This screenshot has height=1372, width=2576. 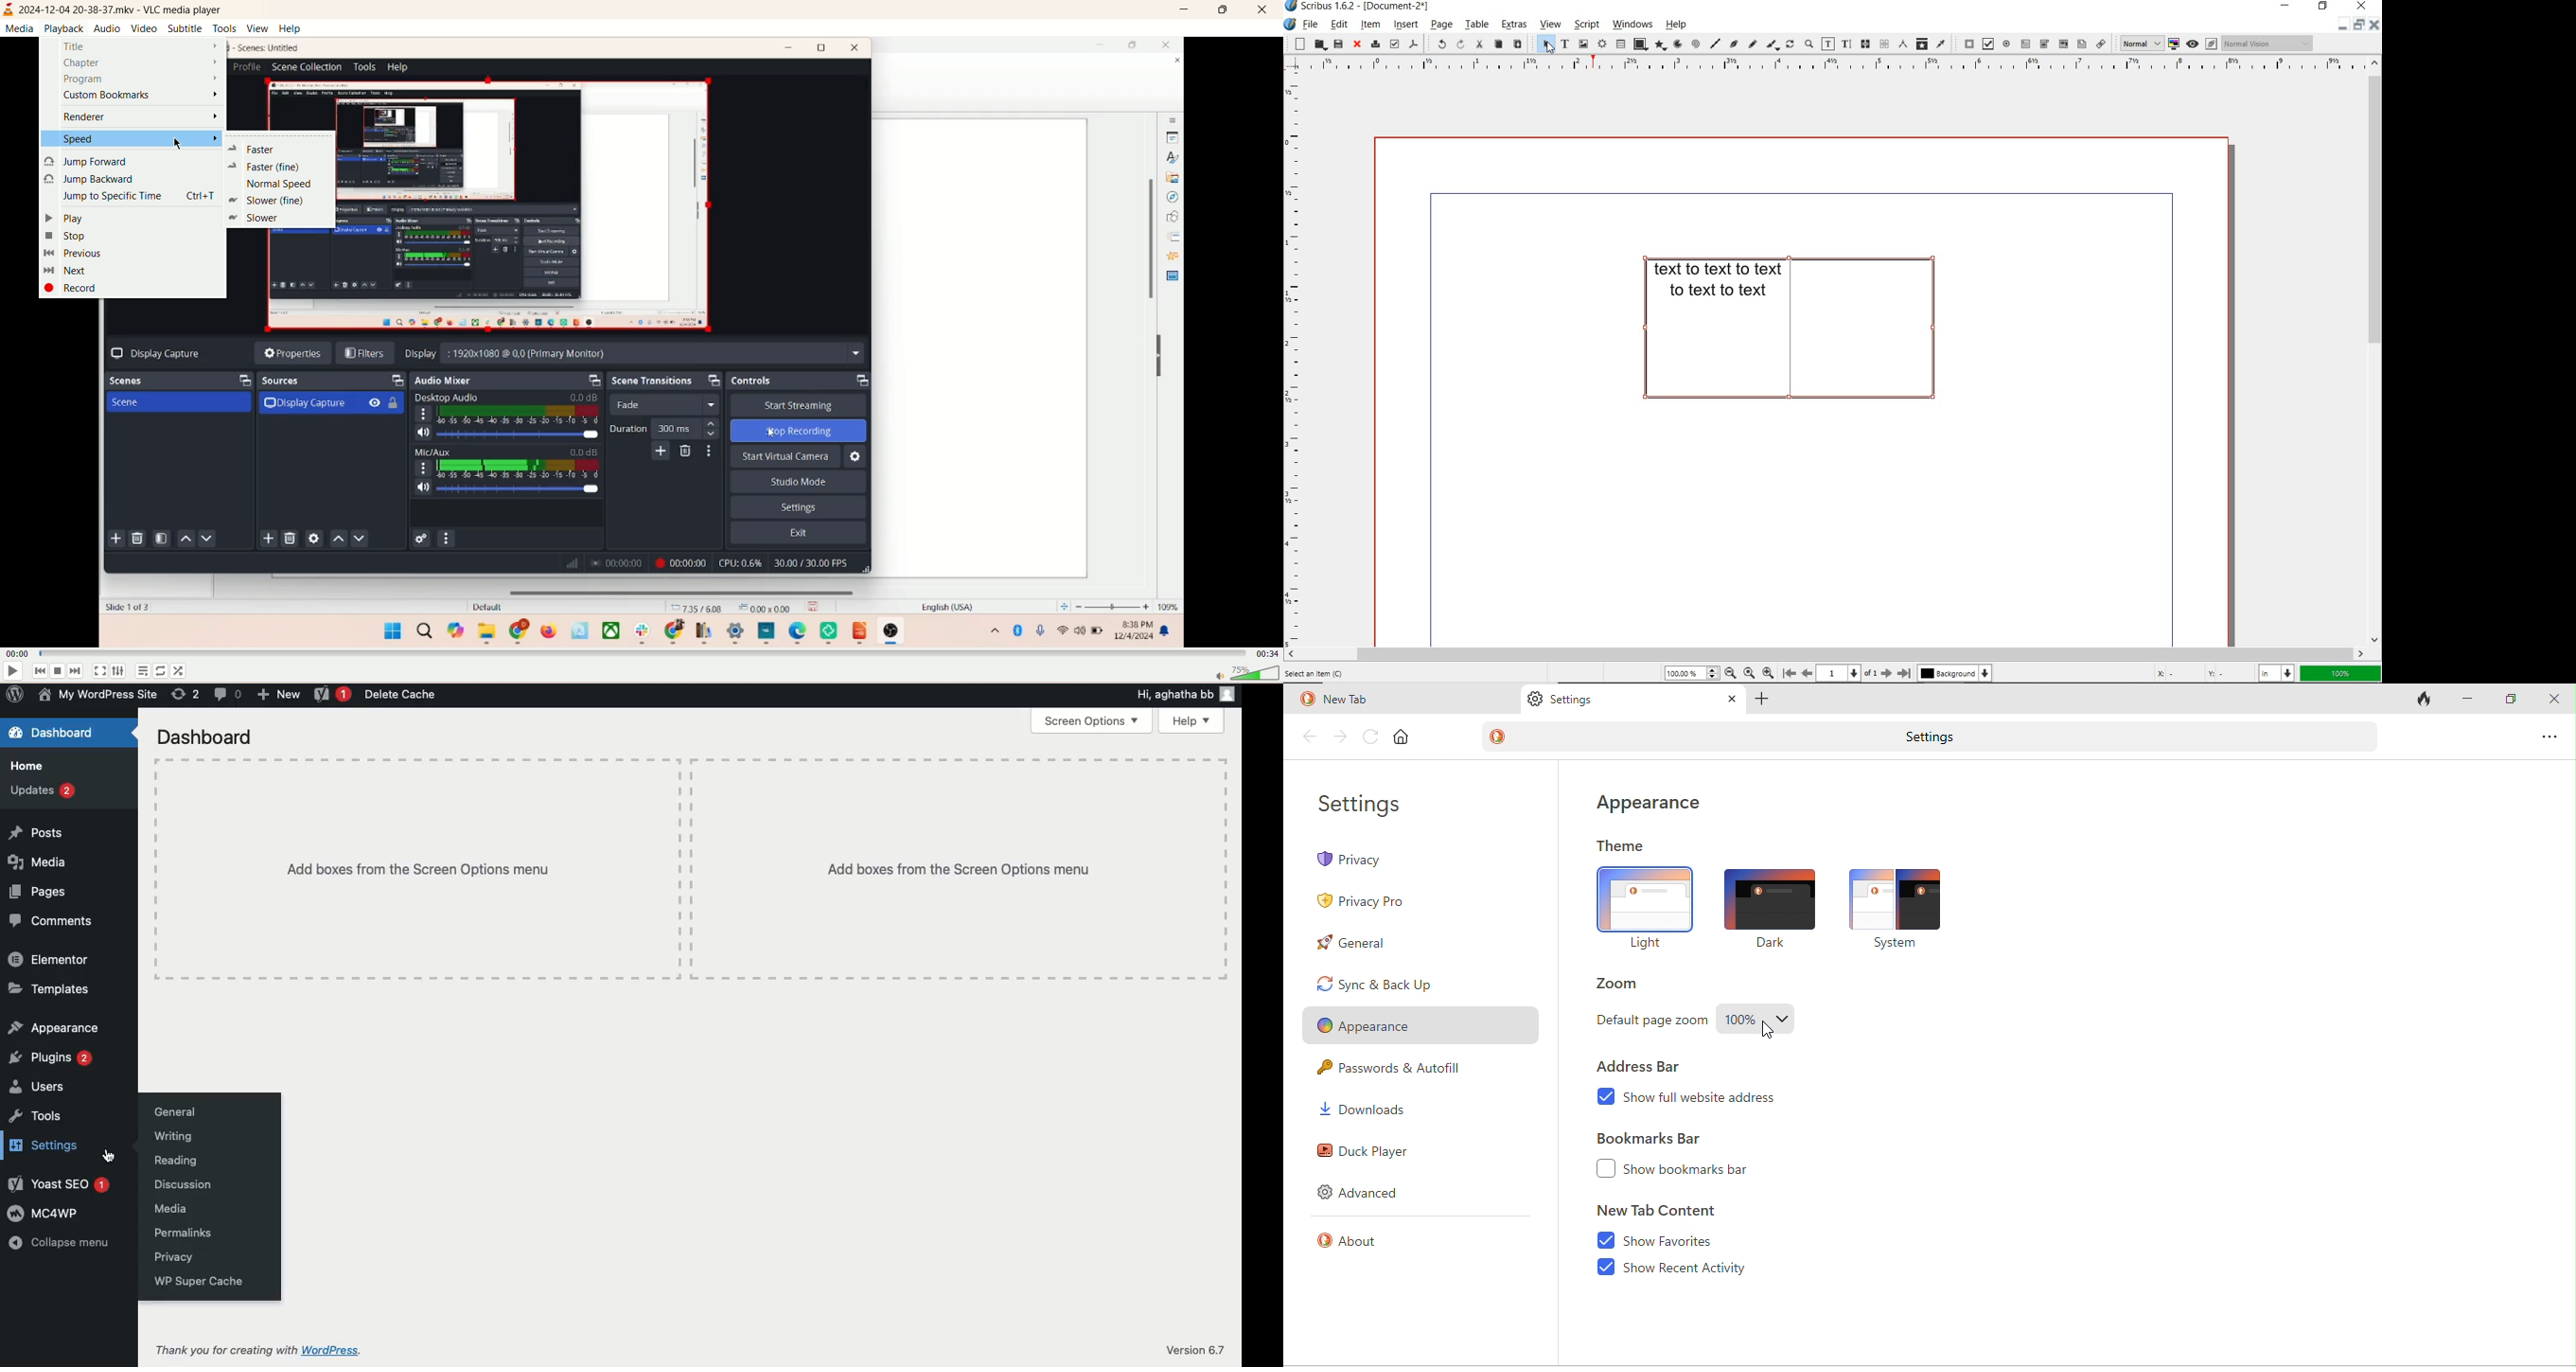 What do you see at coordinates (1375, 45) in the screenshot?
I see `print` at bounding box center [1375, 45].